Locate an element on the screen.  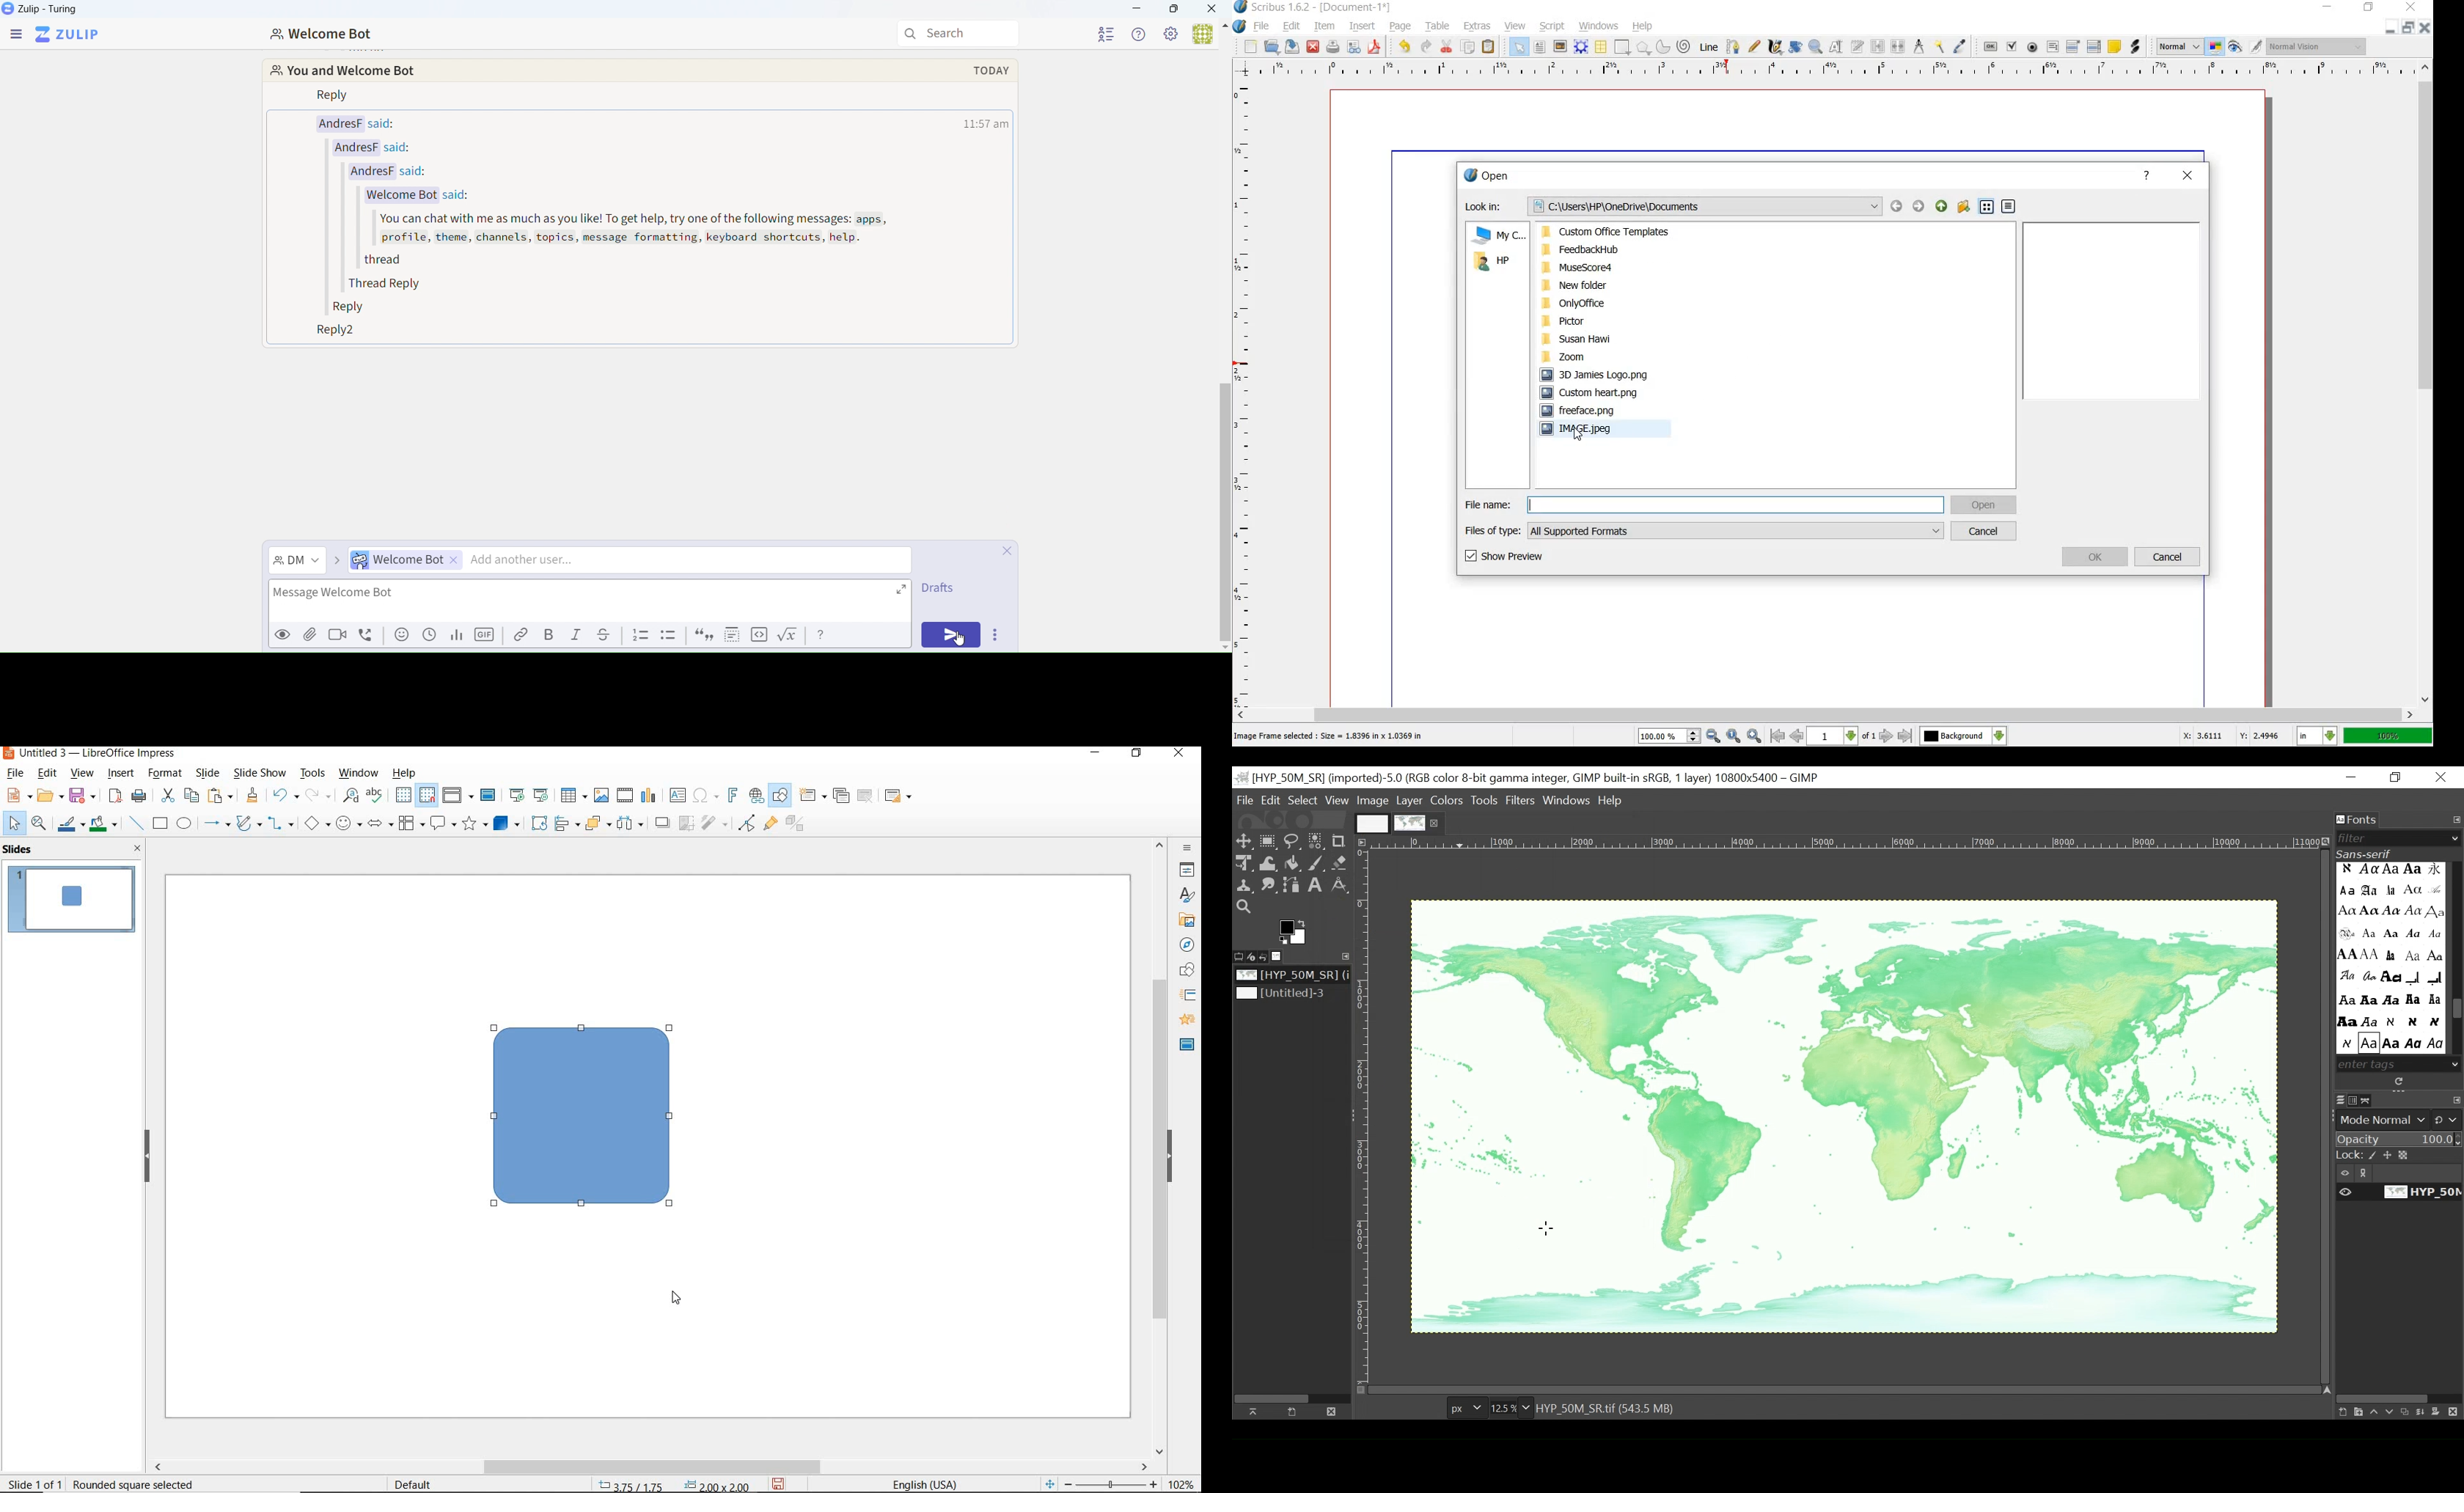
Minimize is located at coordinates (2352, 778).